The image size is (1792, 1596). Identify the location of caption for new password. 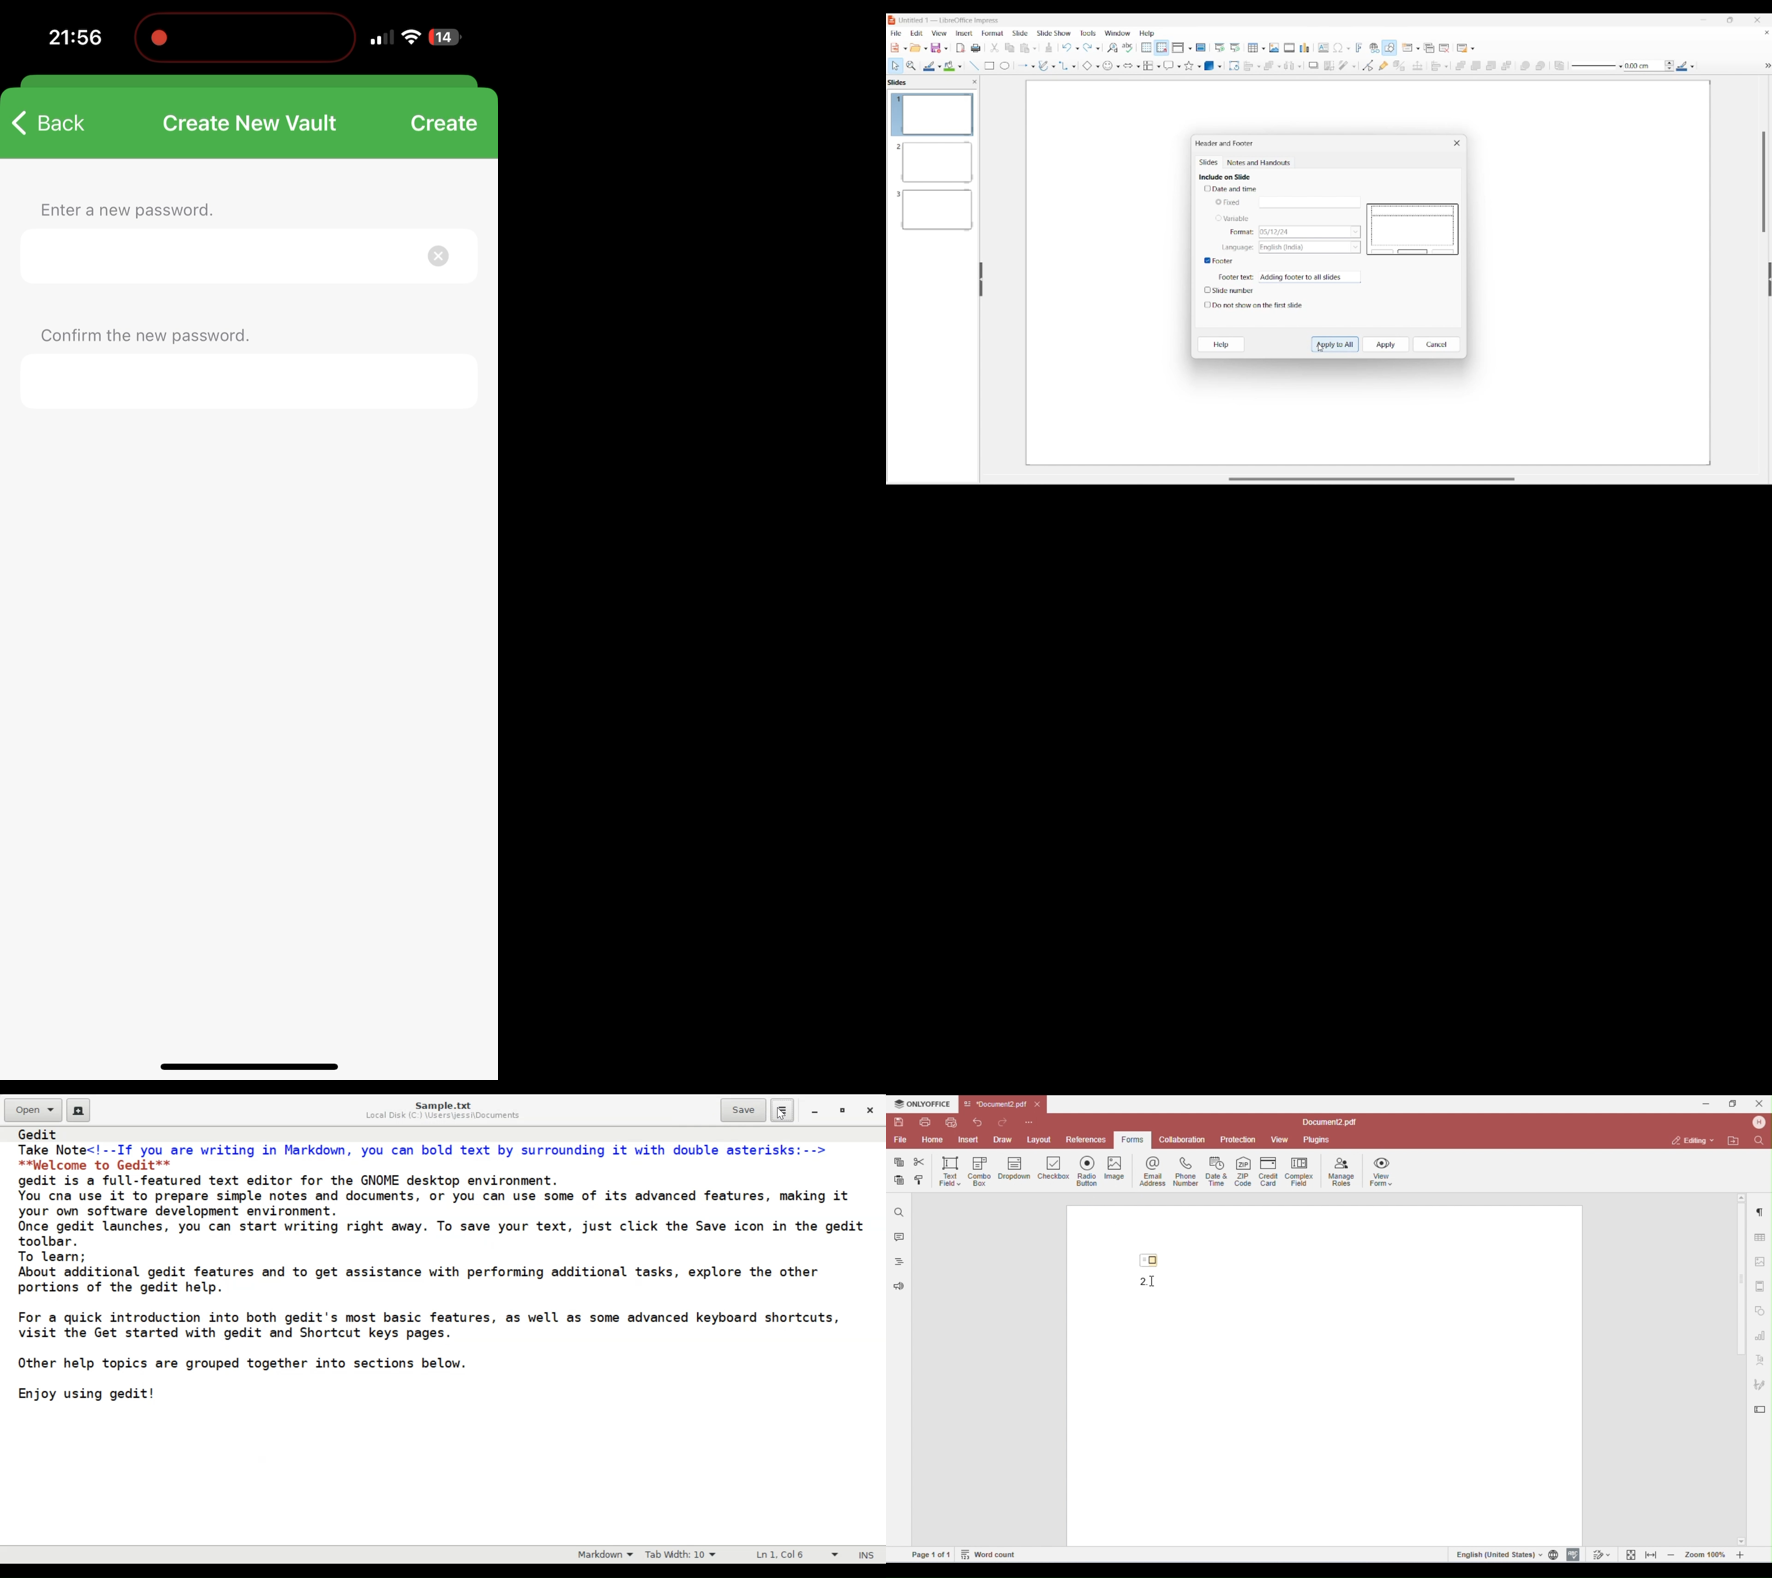
(221, 256).